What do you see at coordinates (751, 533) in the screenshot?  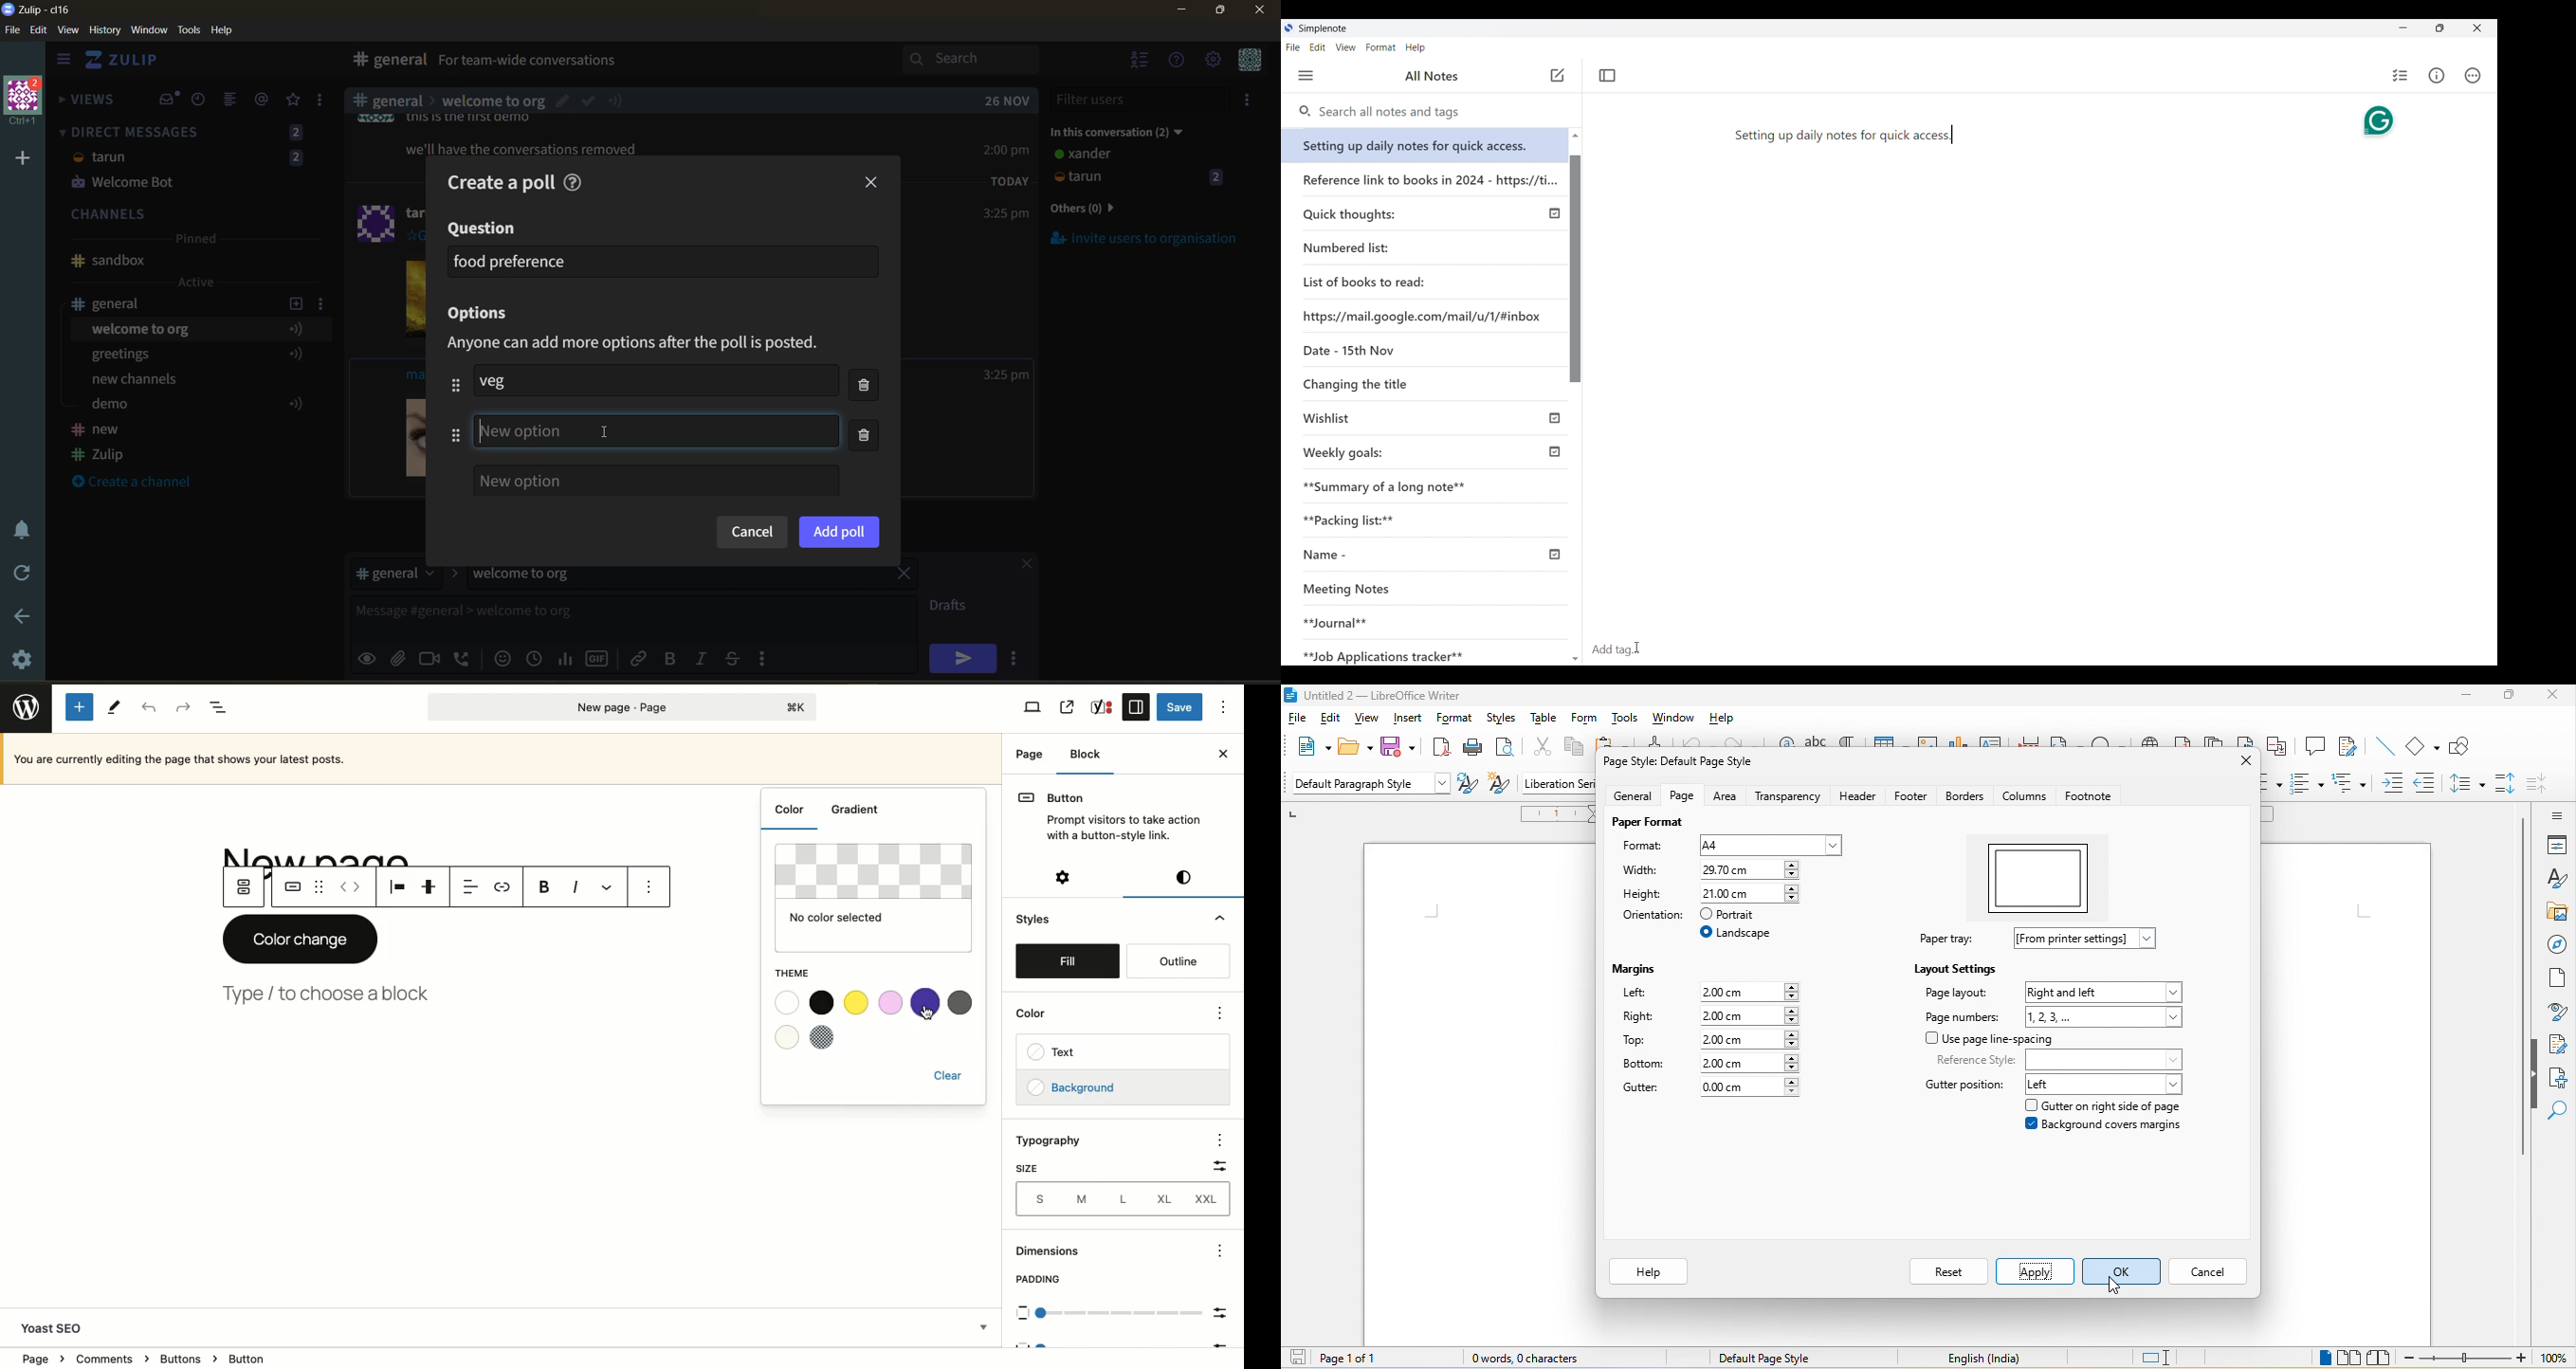 I see `cancel` at bounding box center [751, 533].